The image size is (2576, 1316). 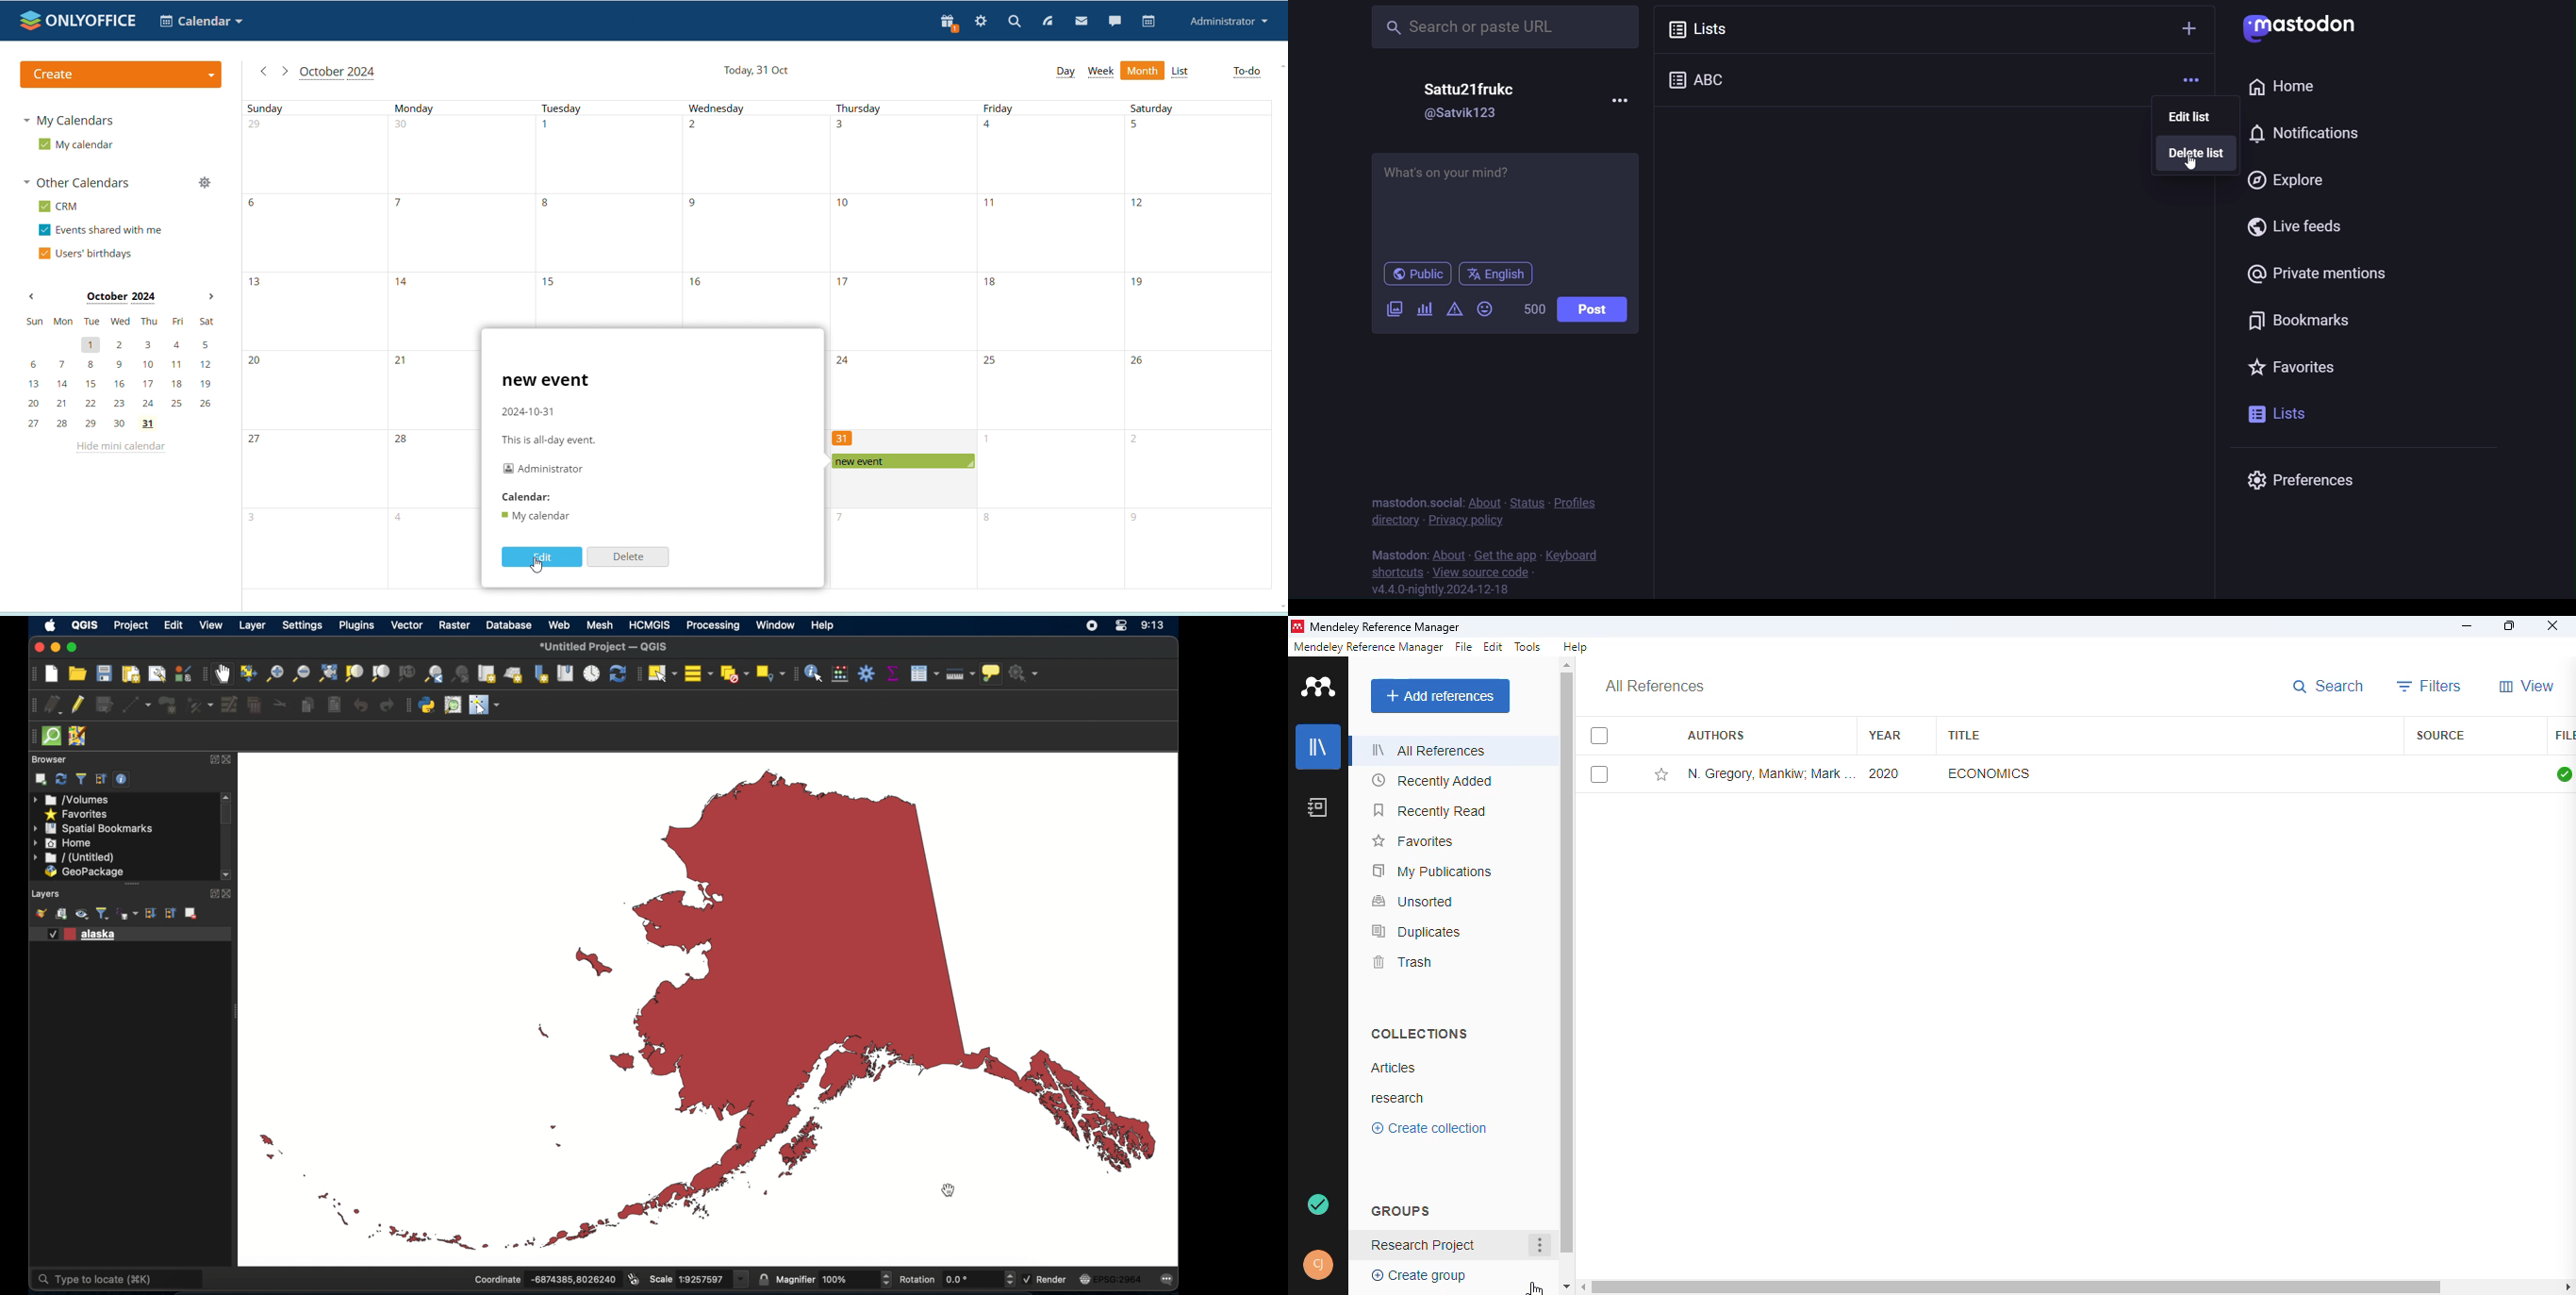 I want to click on undo, so click(x=358, y=703).